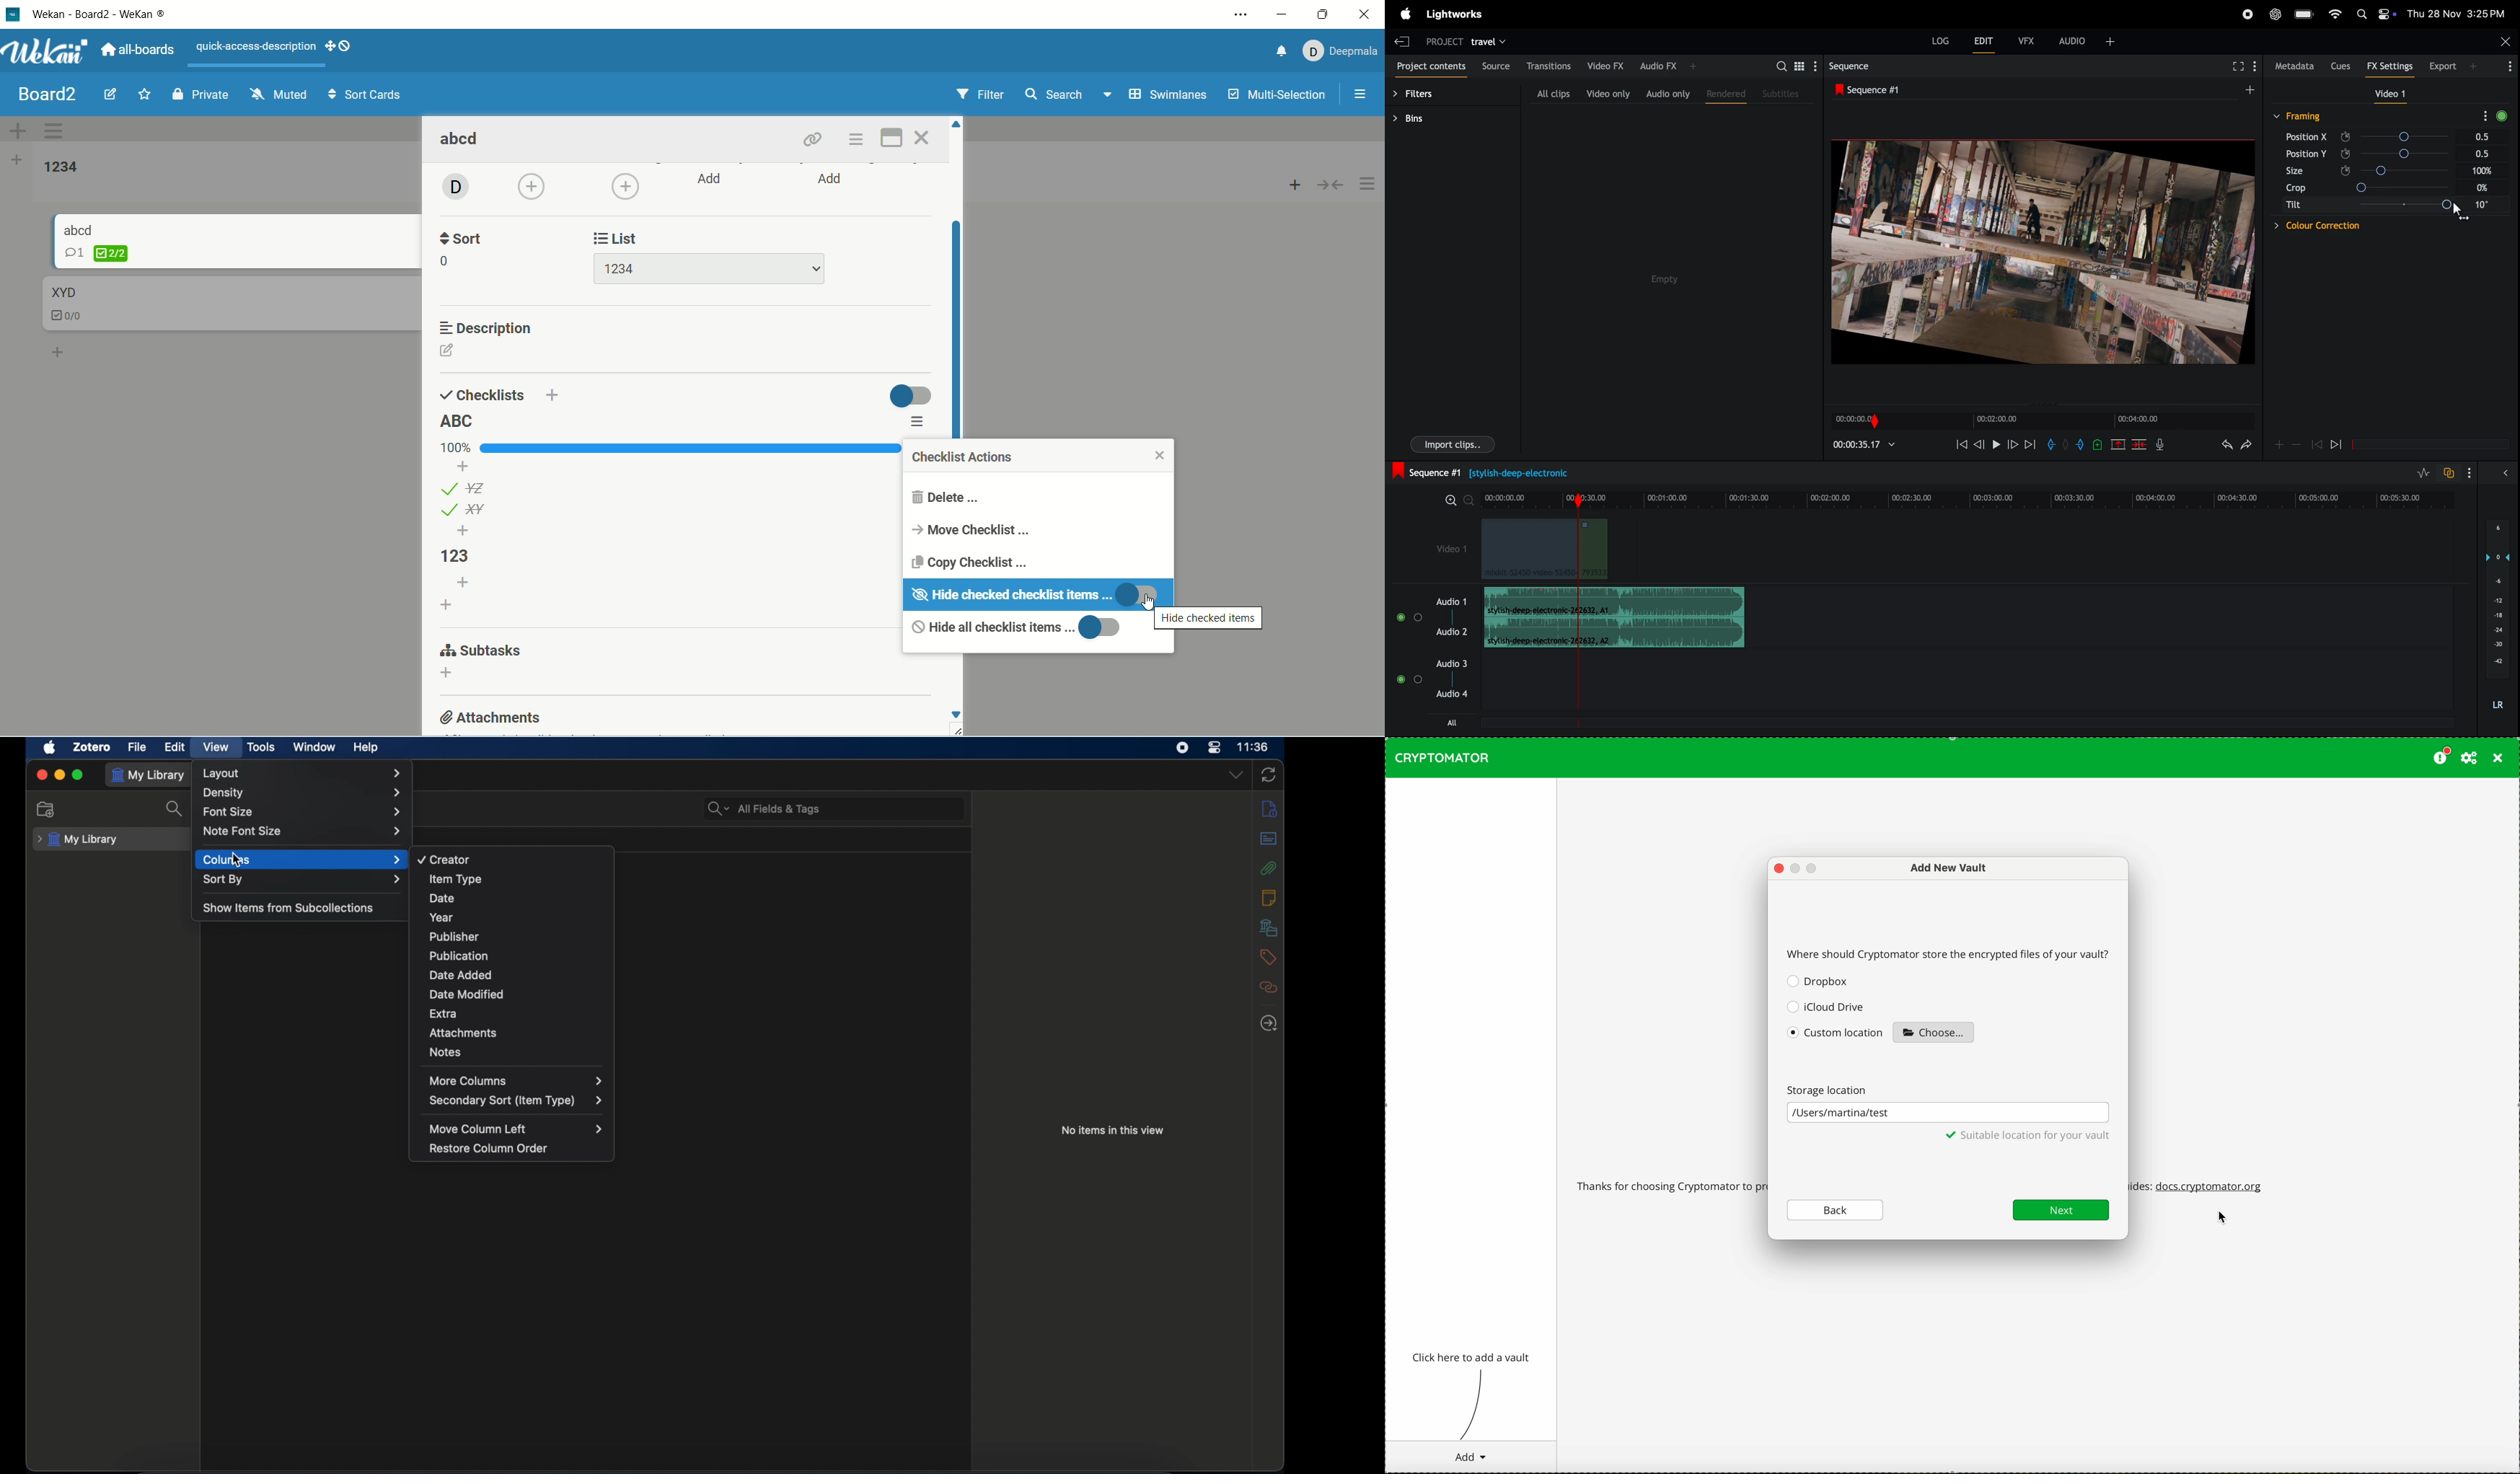  What do you see at coordinates (1254, 747) in the screenshot?
I see `time` at bounding box center [1254, 747].